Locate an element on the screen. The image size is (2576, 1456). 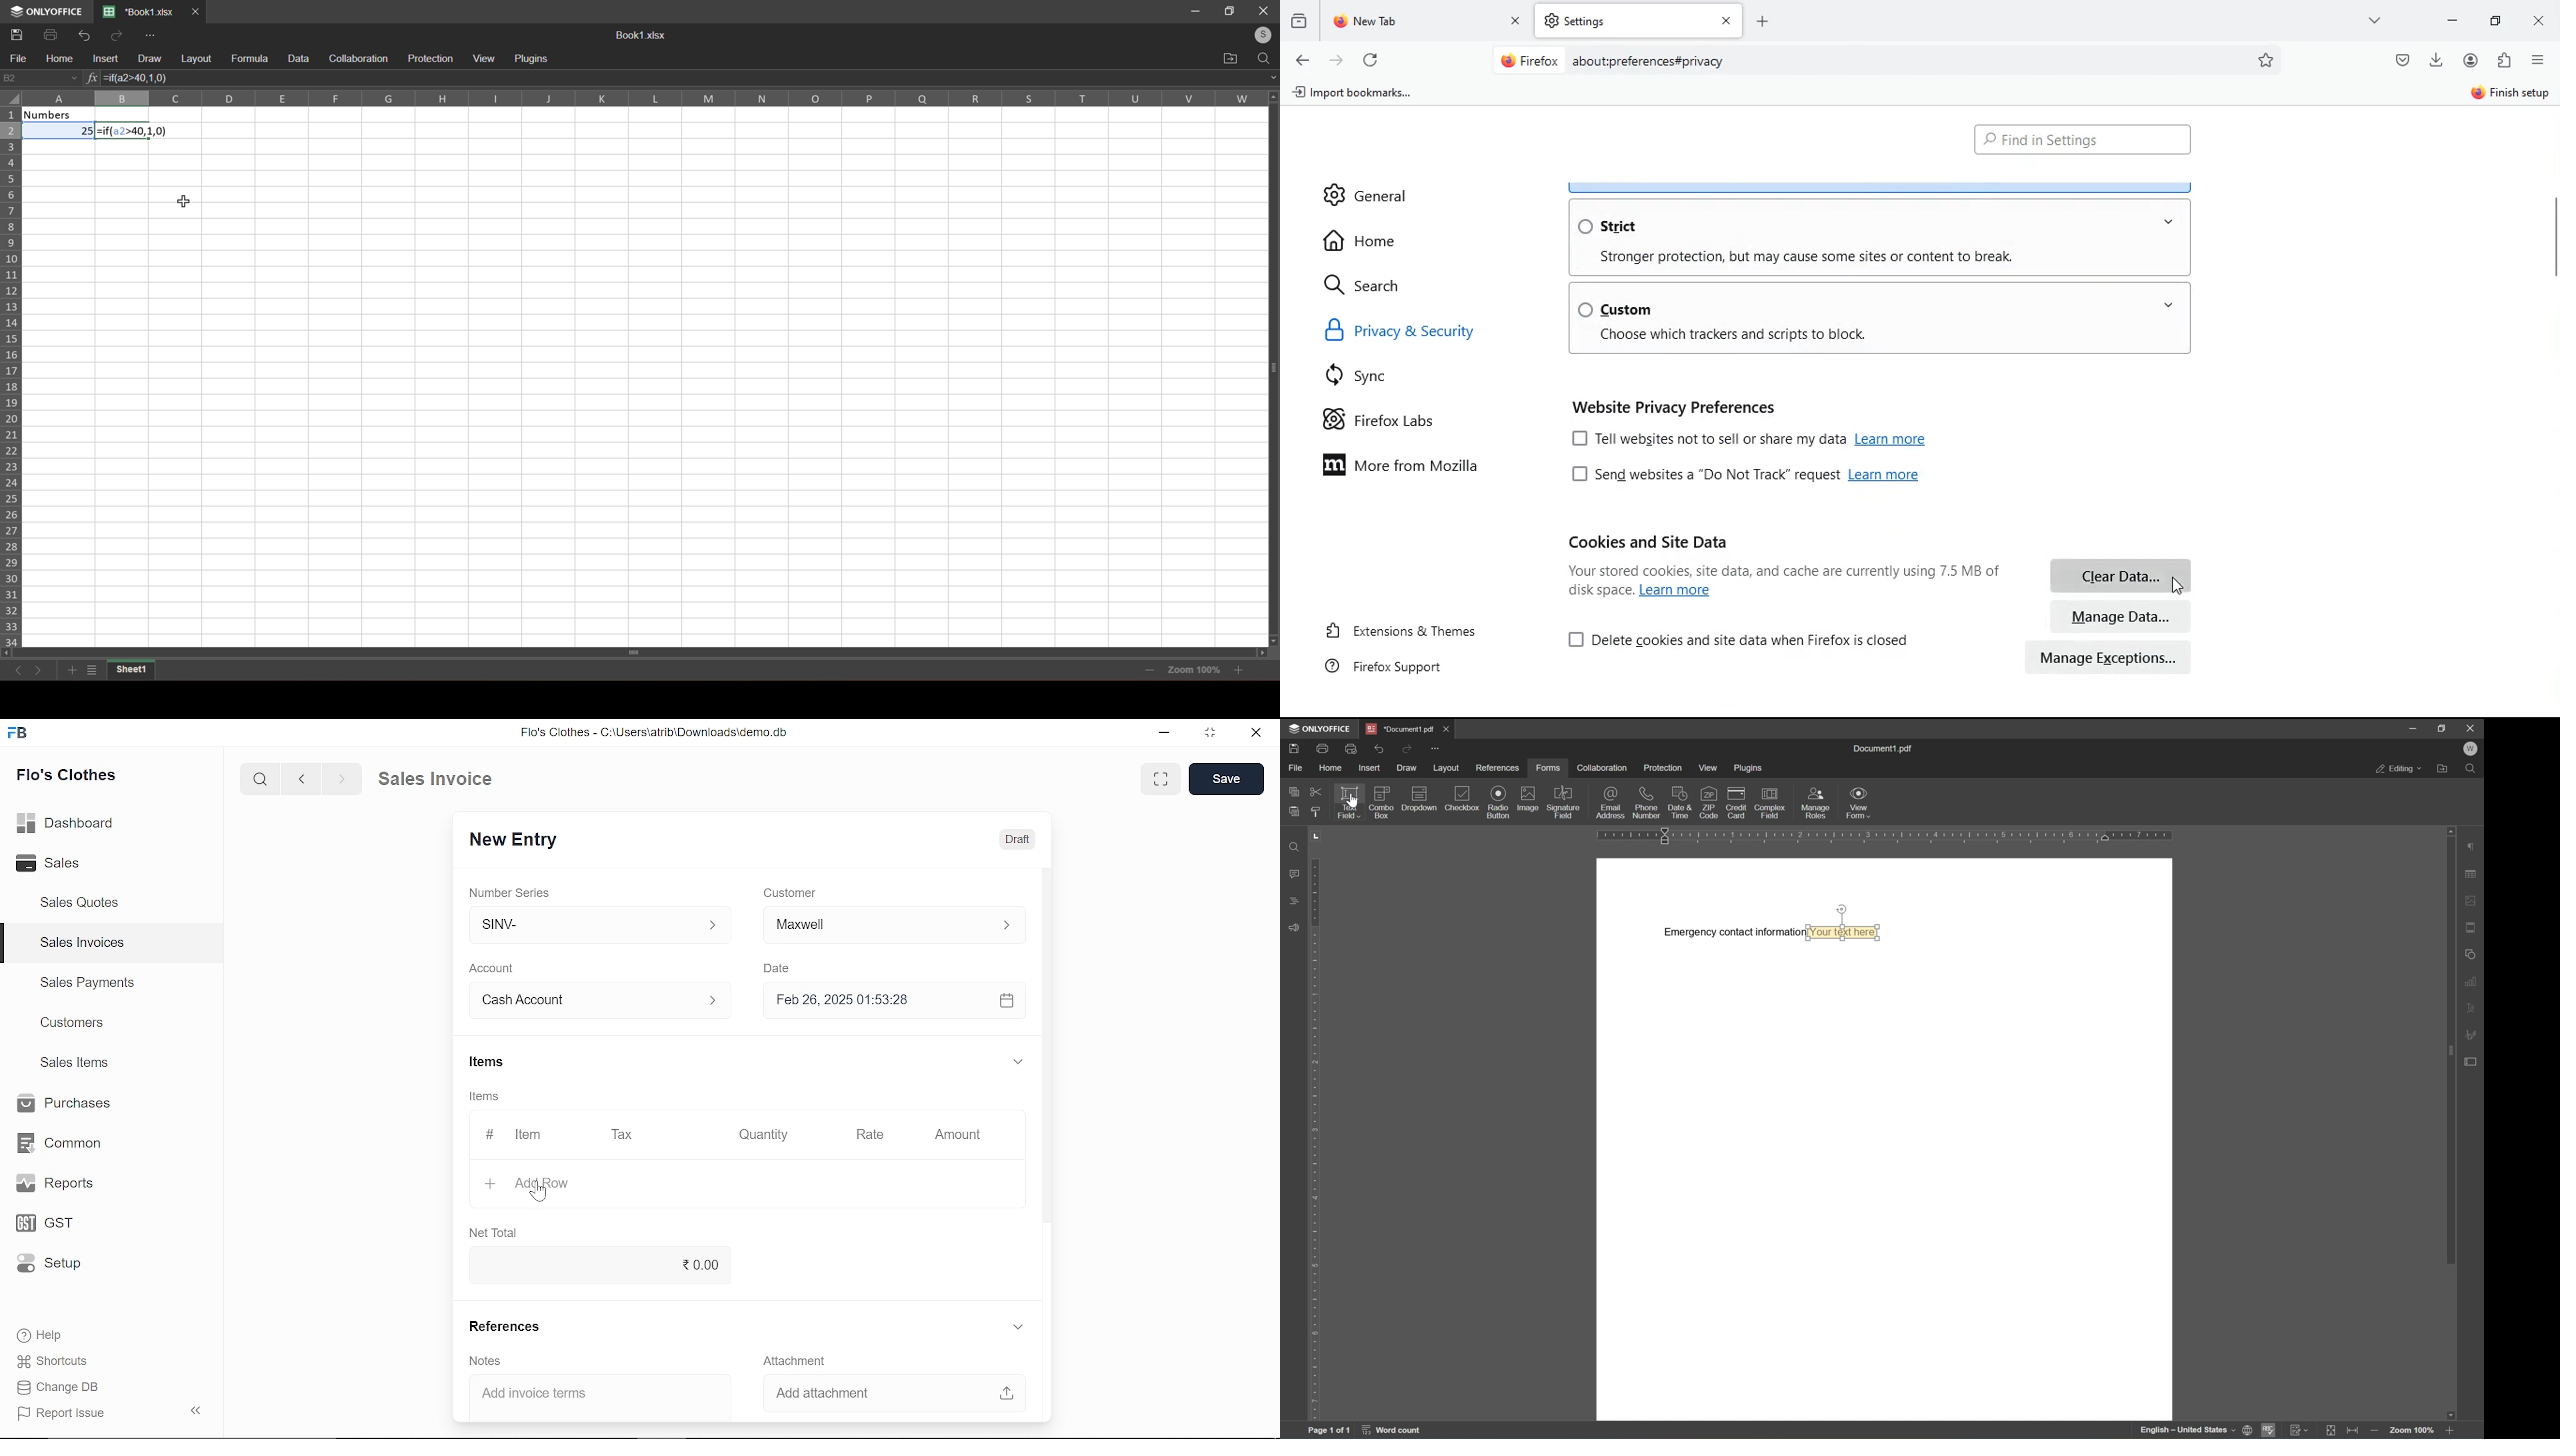
Net Total is located at coordinates (496, 1230).